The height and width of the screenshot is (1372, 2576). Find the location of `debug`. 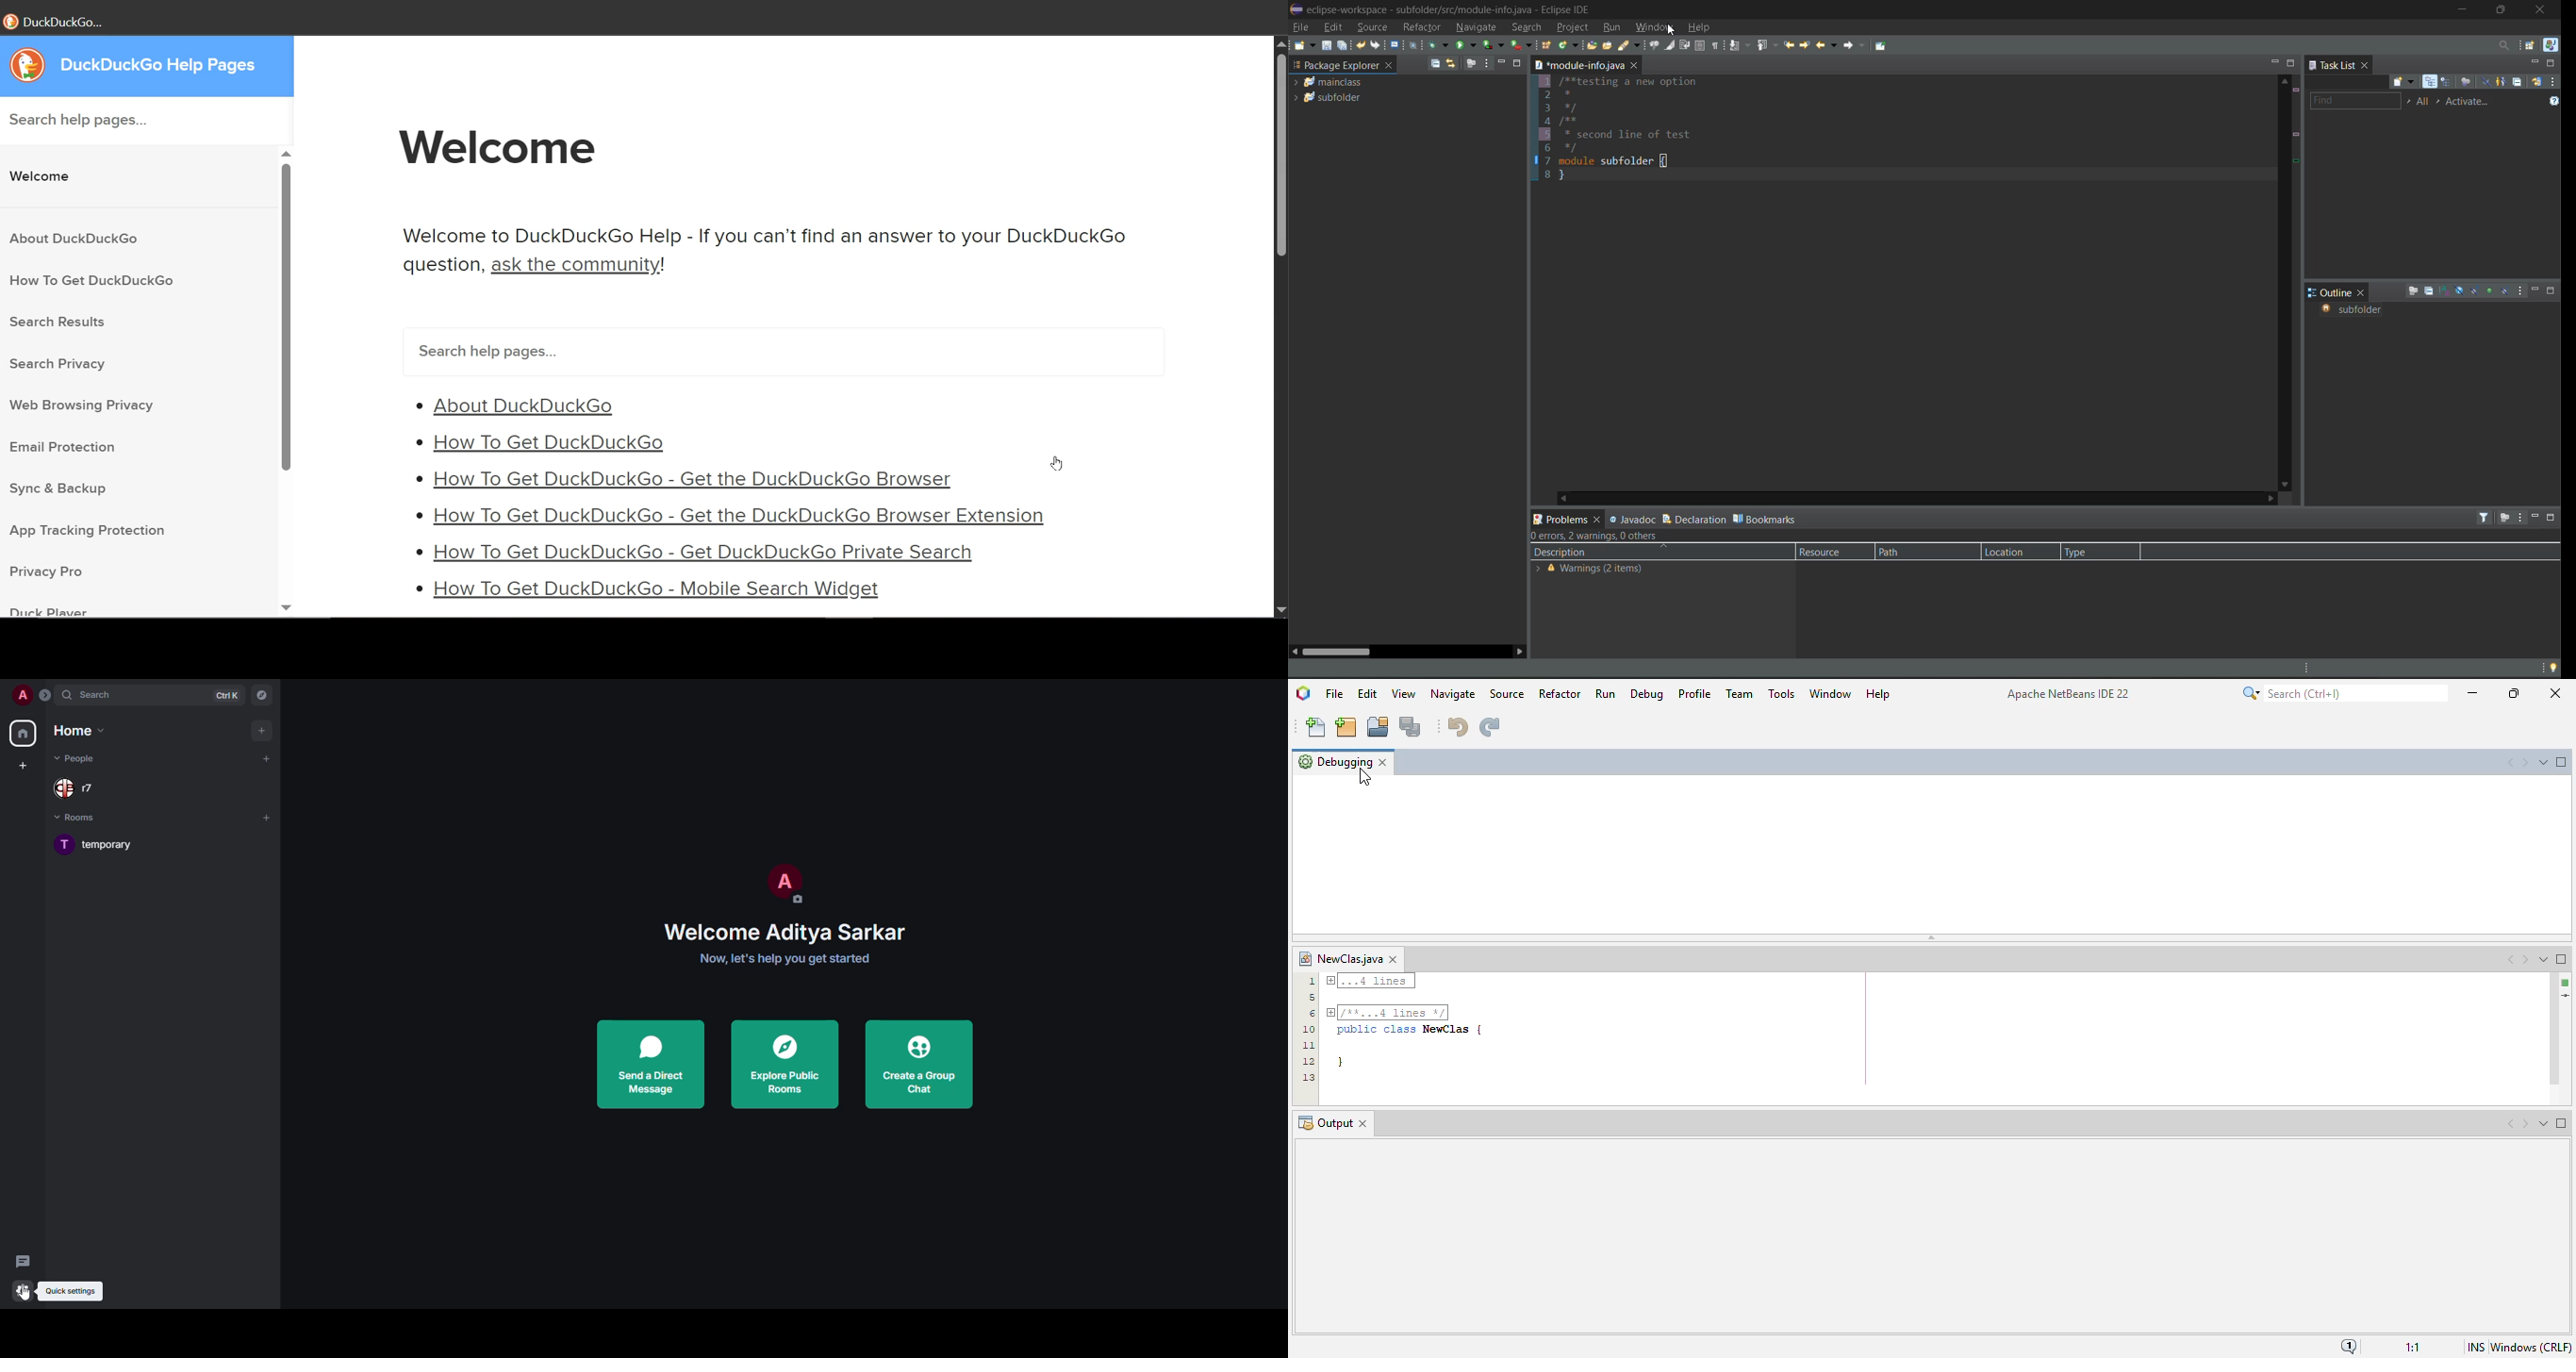

debug is located at coordinates (1647, 693).